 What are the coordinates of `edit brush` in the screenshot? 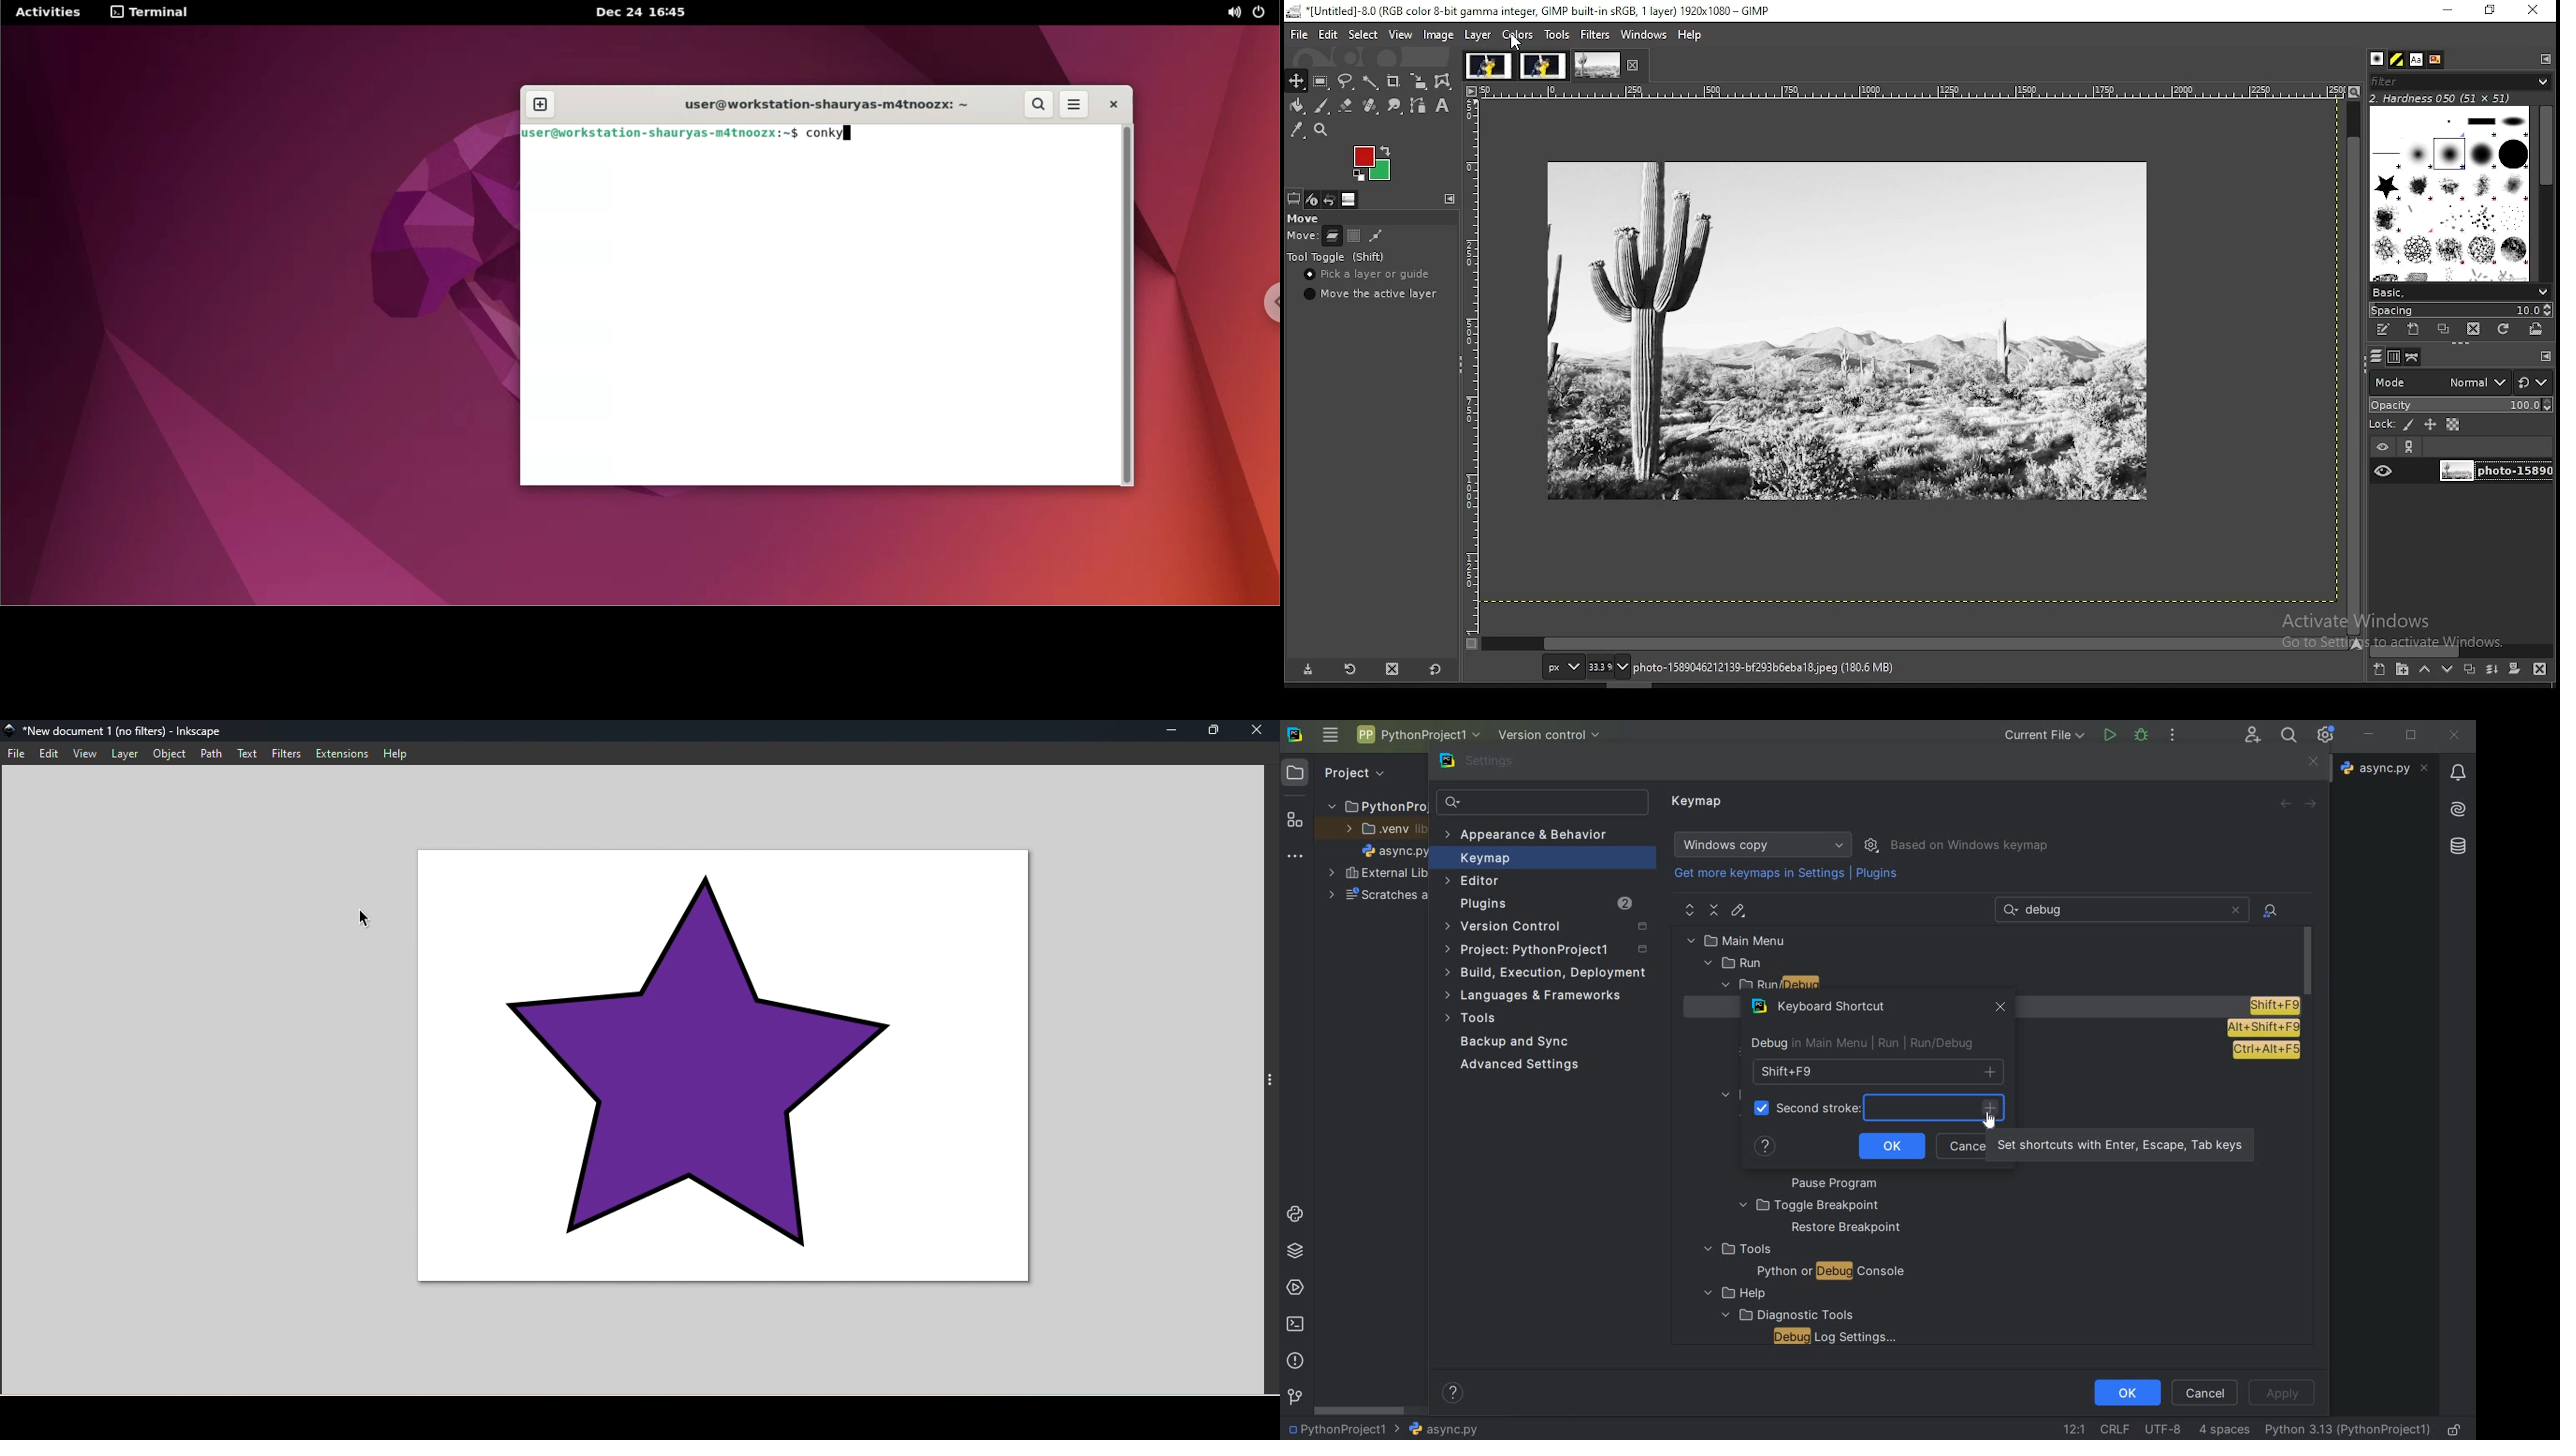 It's located at (2385, 330).